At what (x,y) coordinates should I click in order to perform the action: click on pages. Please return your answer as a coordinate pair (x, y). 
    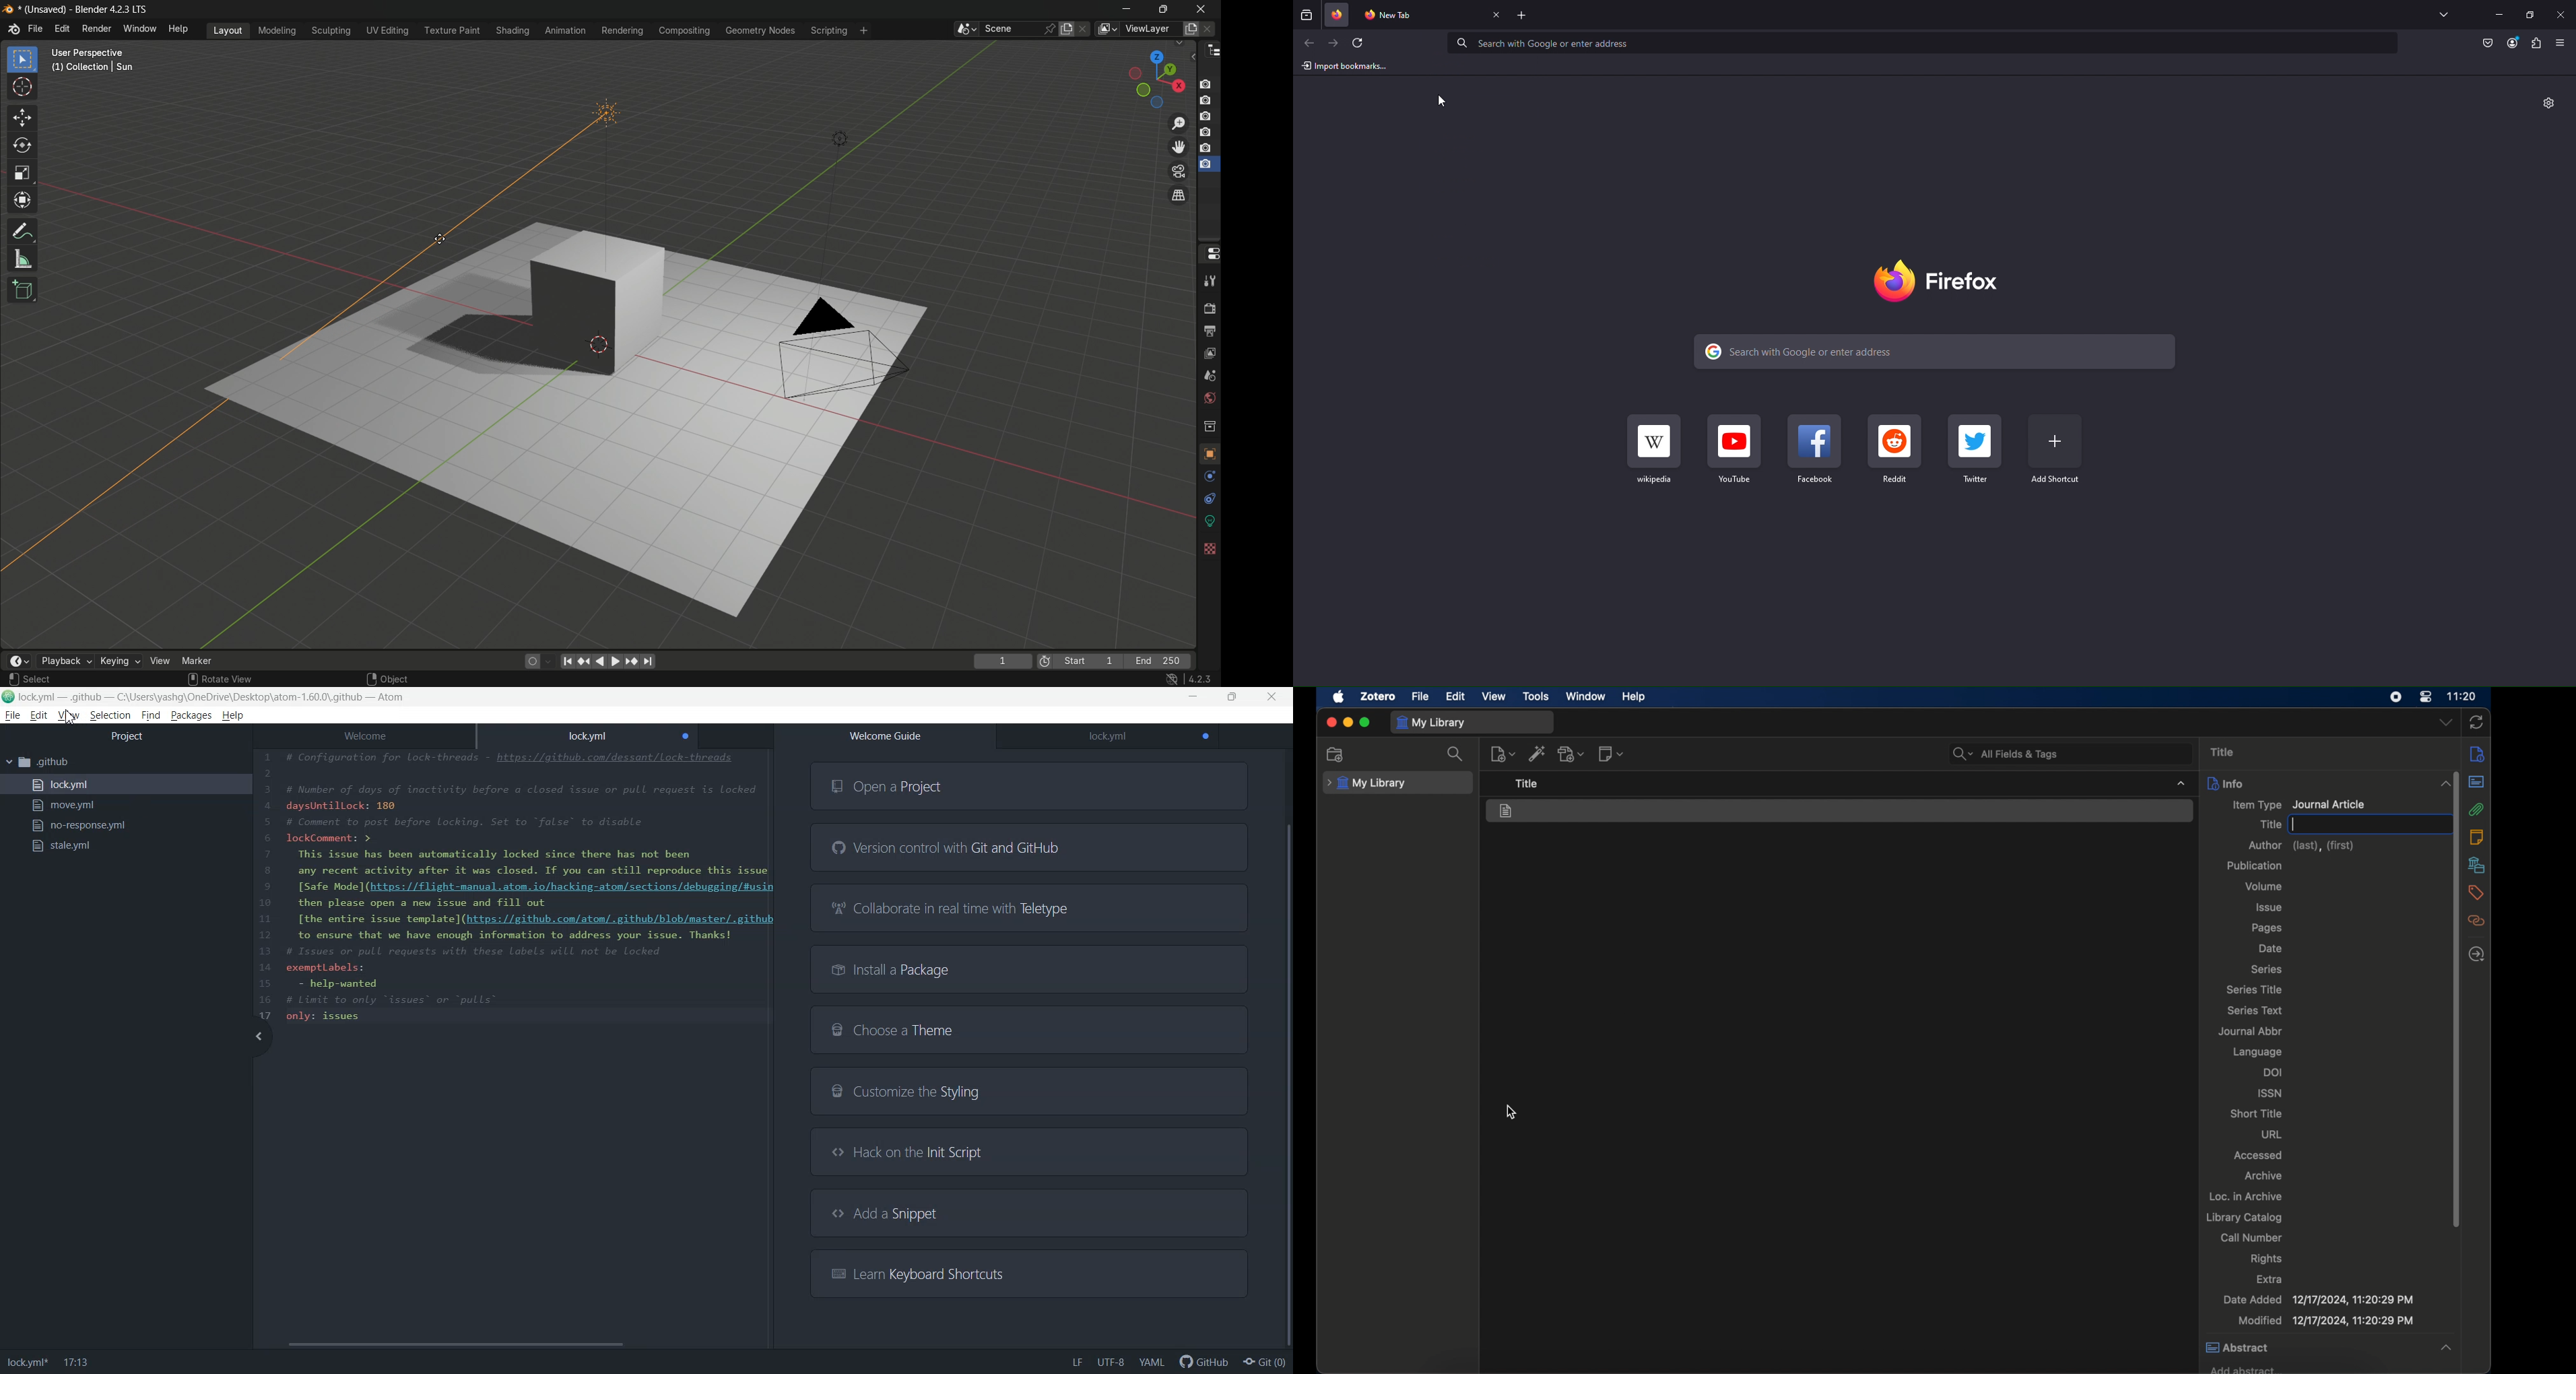
    Looking at the image, I should click on (2267, 929).